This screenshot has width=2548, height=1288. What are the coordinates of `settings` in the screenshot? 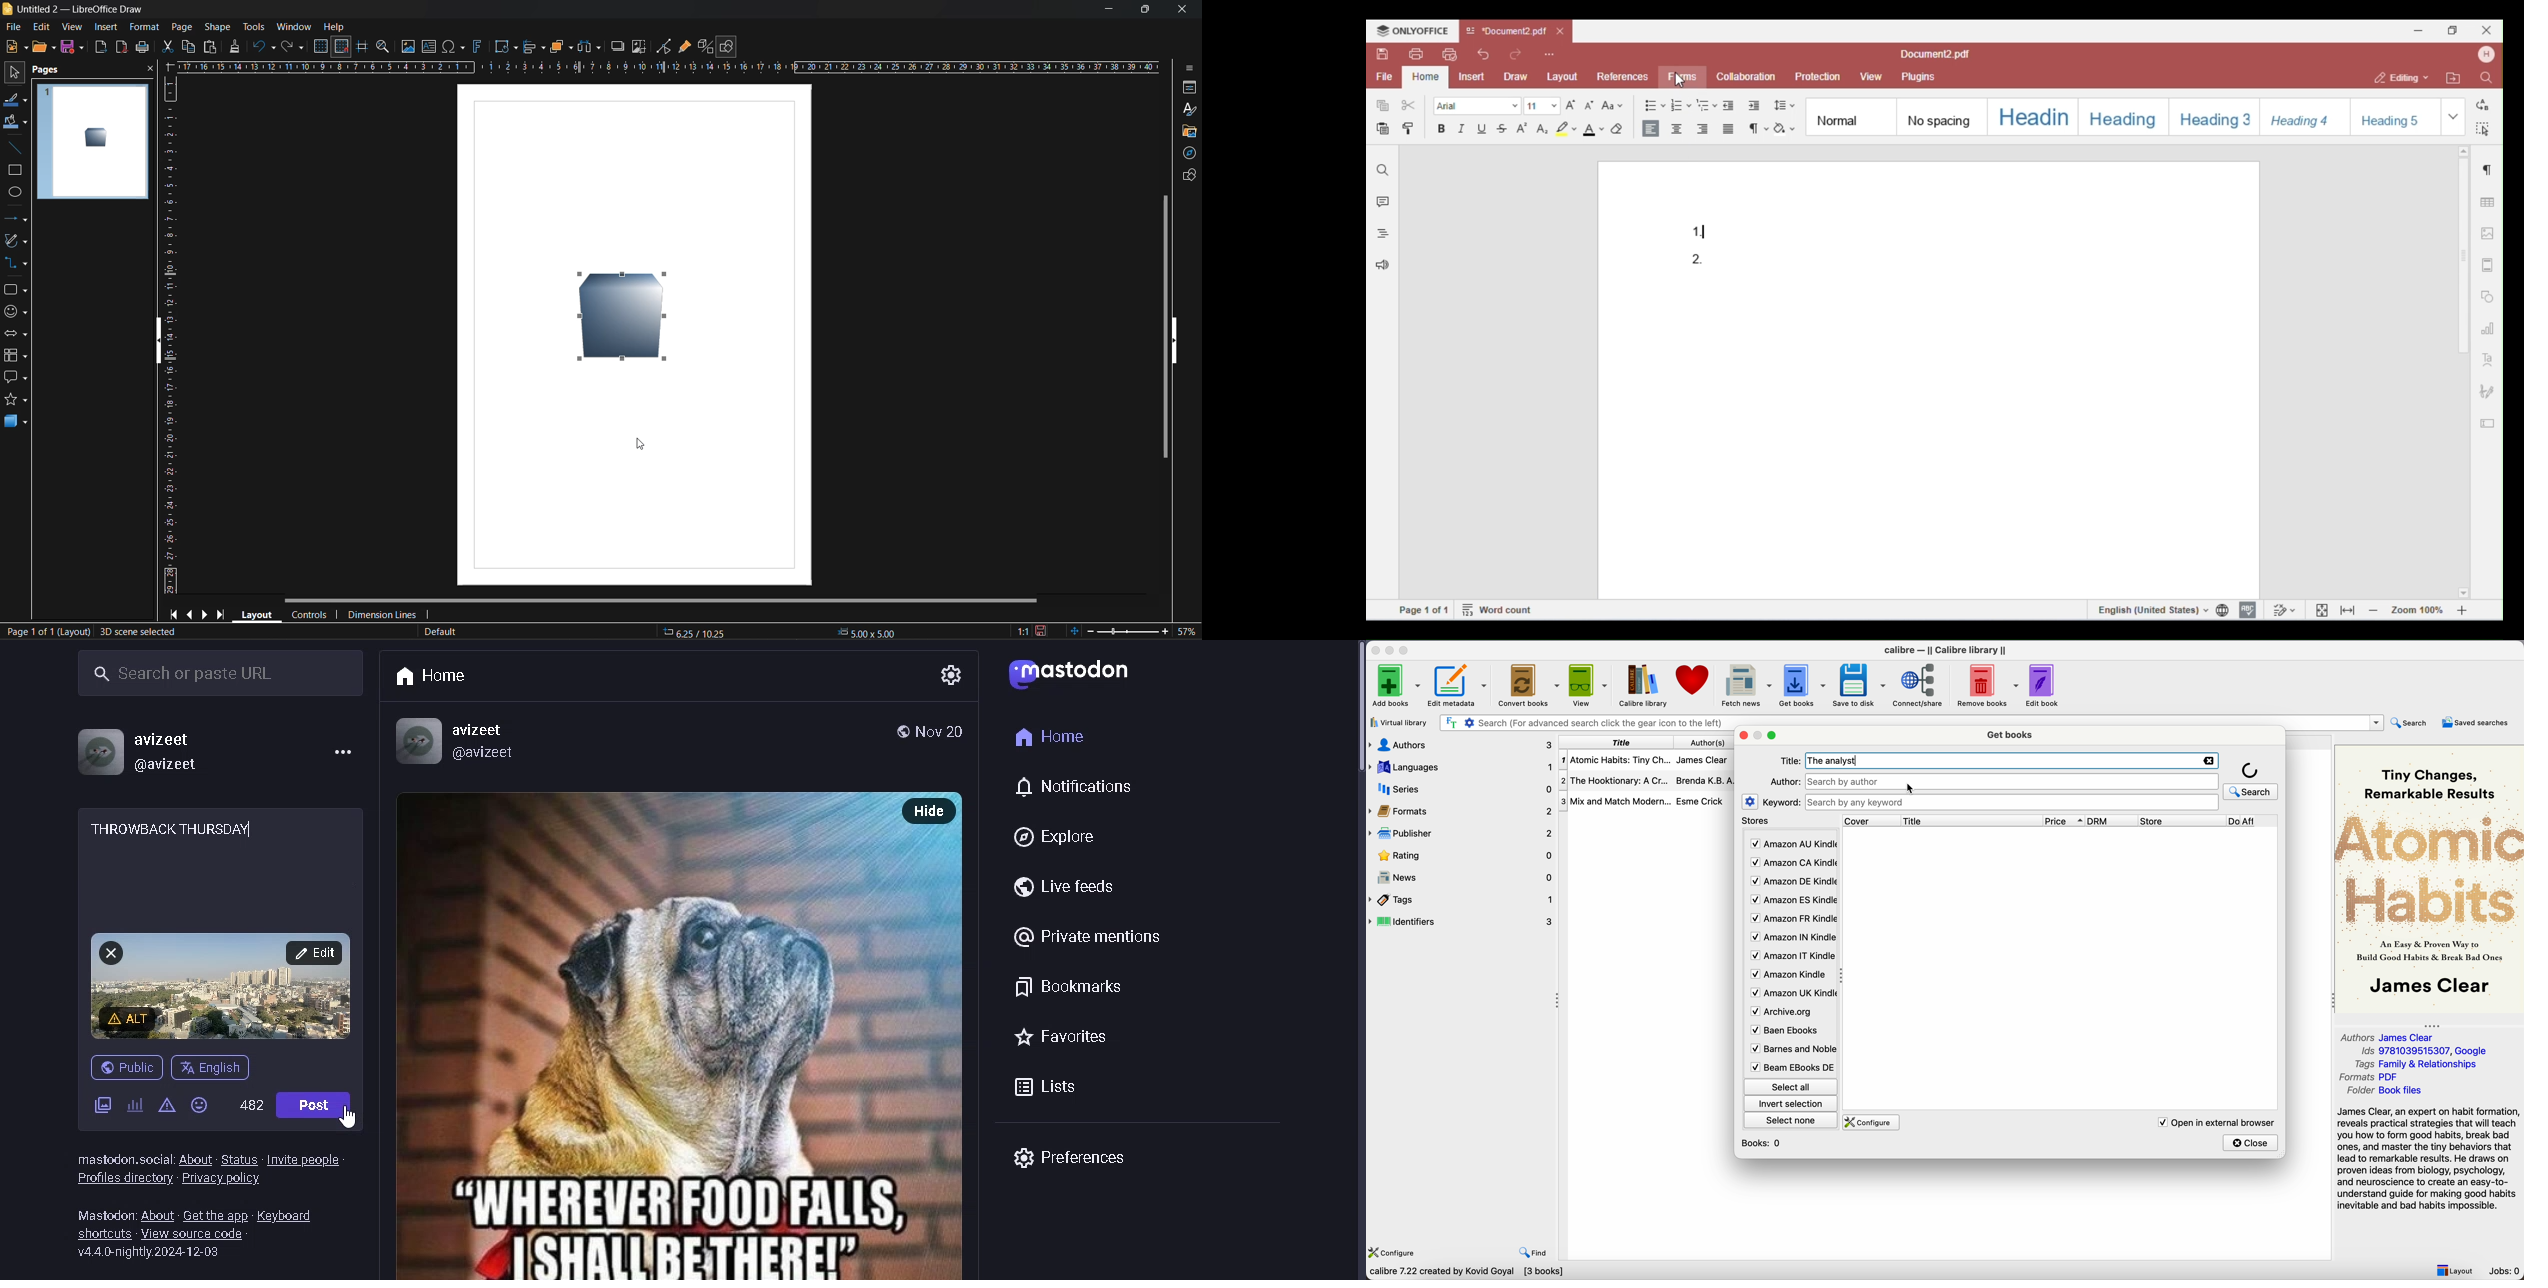 It's located at (953, 676).